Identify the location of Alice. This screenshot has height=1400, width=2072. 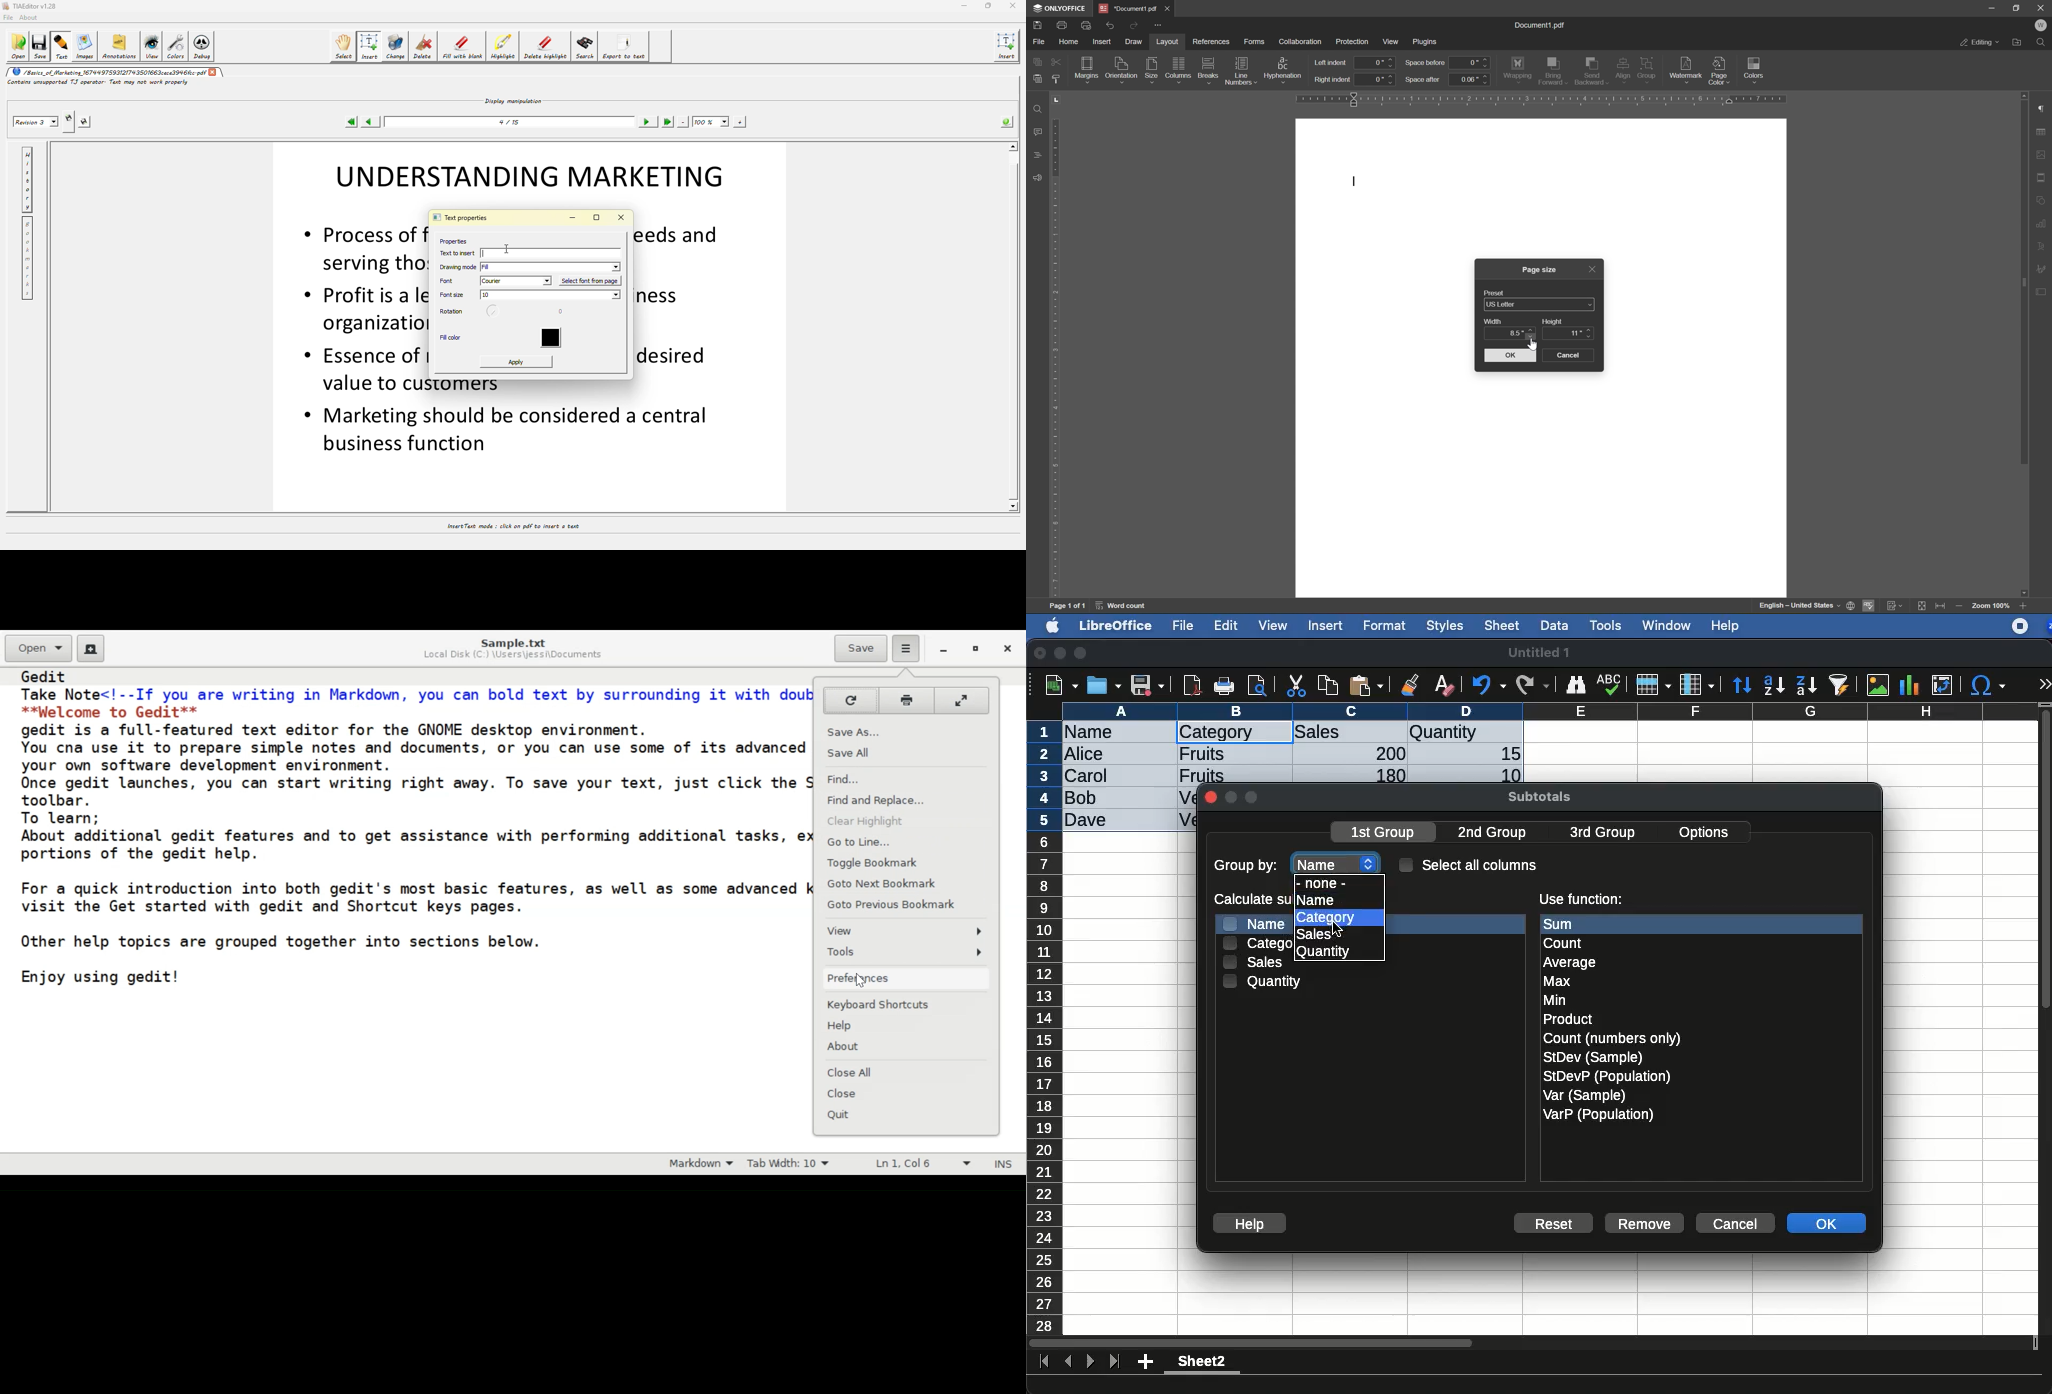
(1086, 755).